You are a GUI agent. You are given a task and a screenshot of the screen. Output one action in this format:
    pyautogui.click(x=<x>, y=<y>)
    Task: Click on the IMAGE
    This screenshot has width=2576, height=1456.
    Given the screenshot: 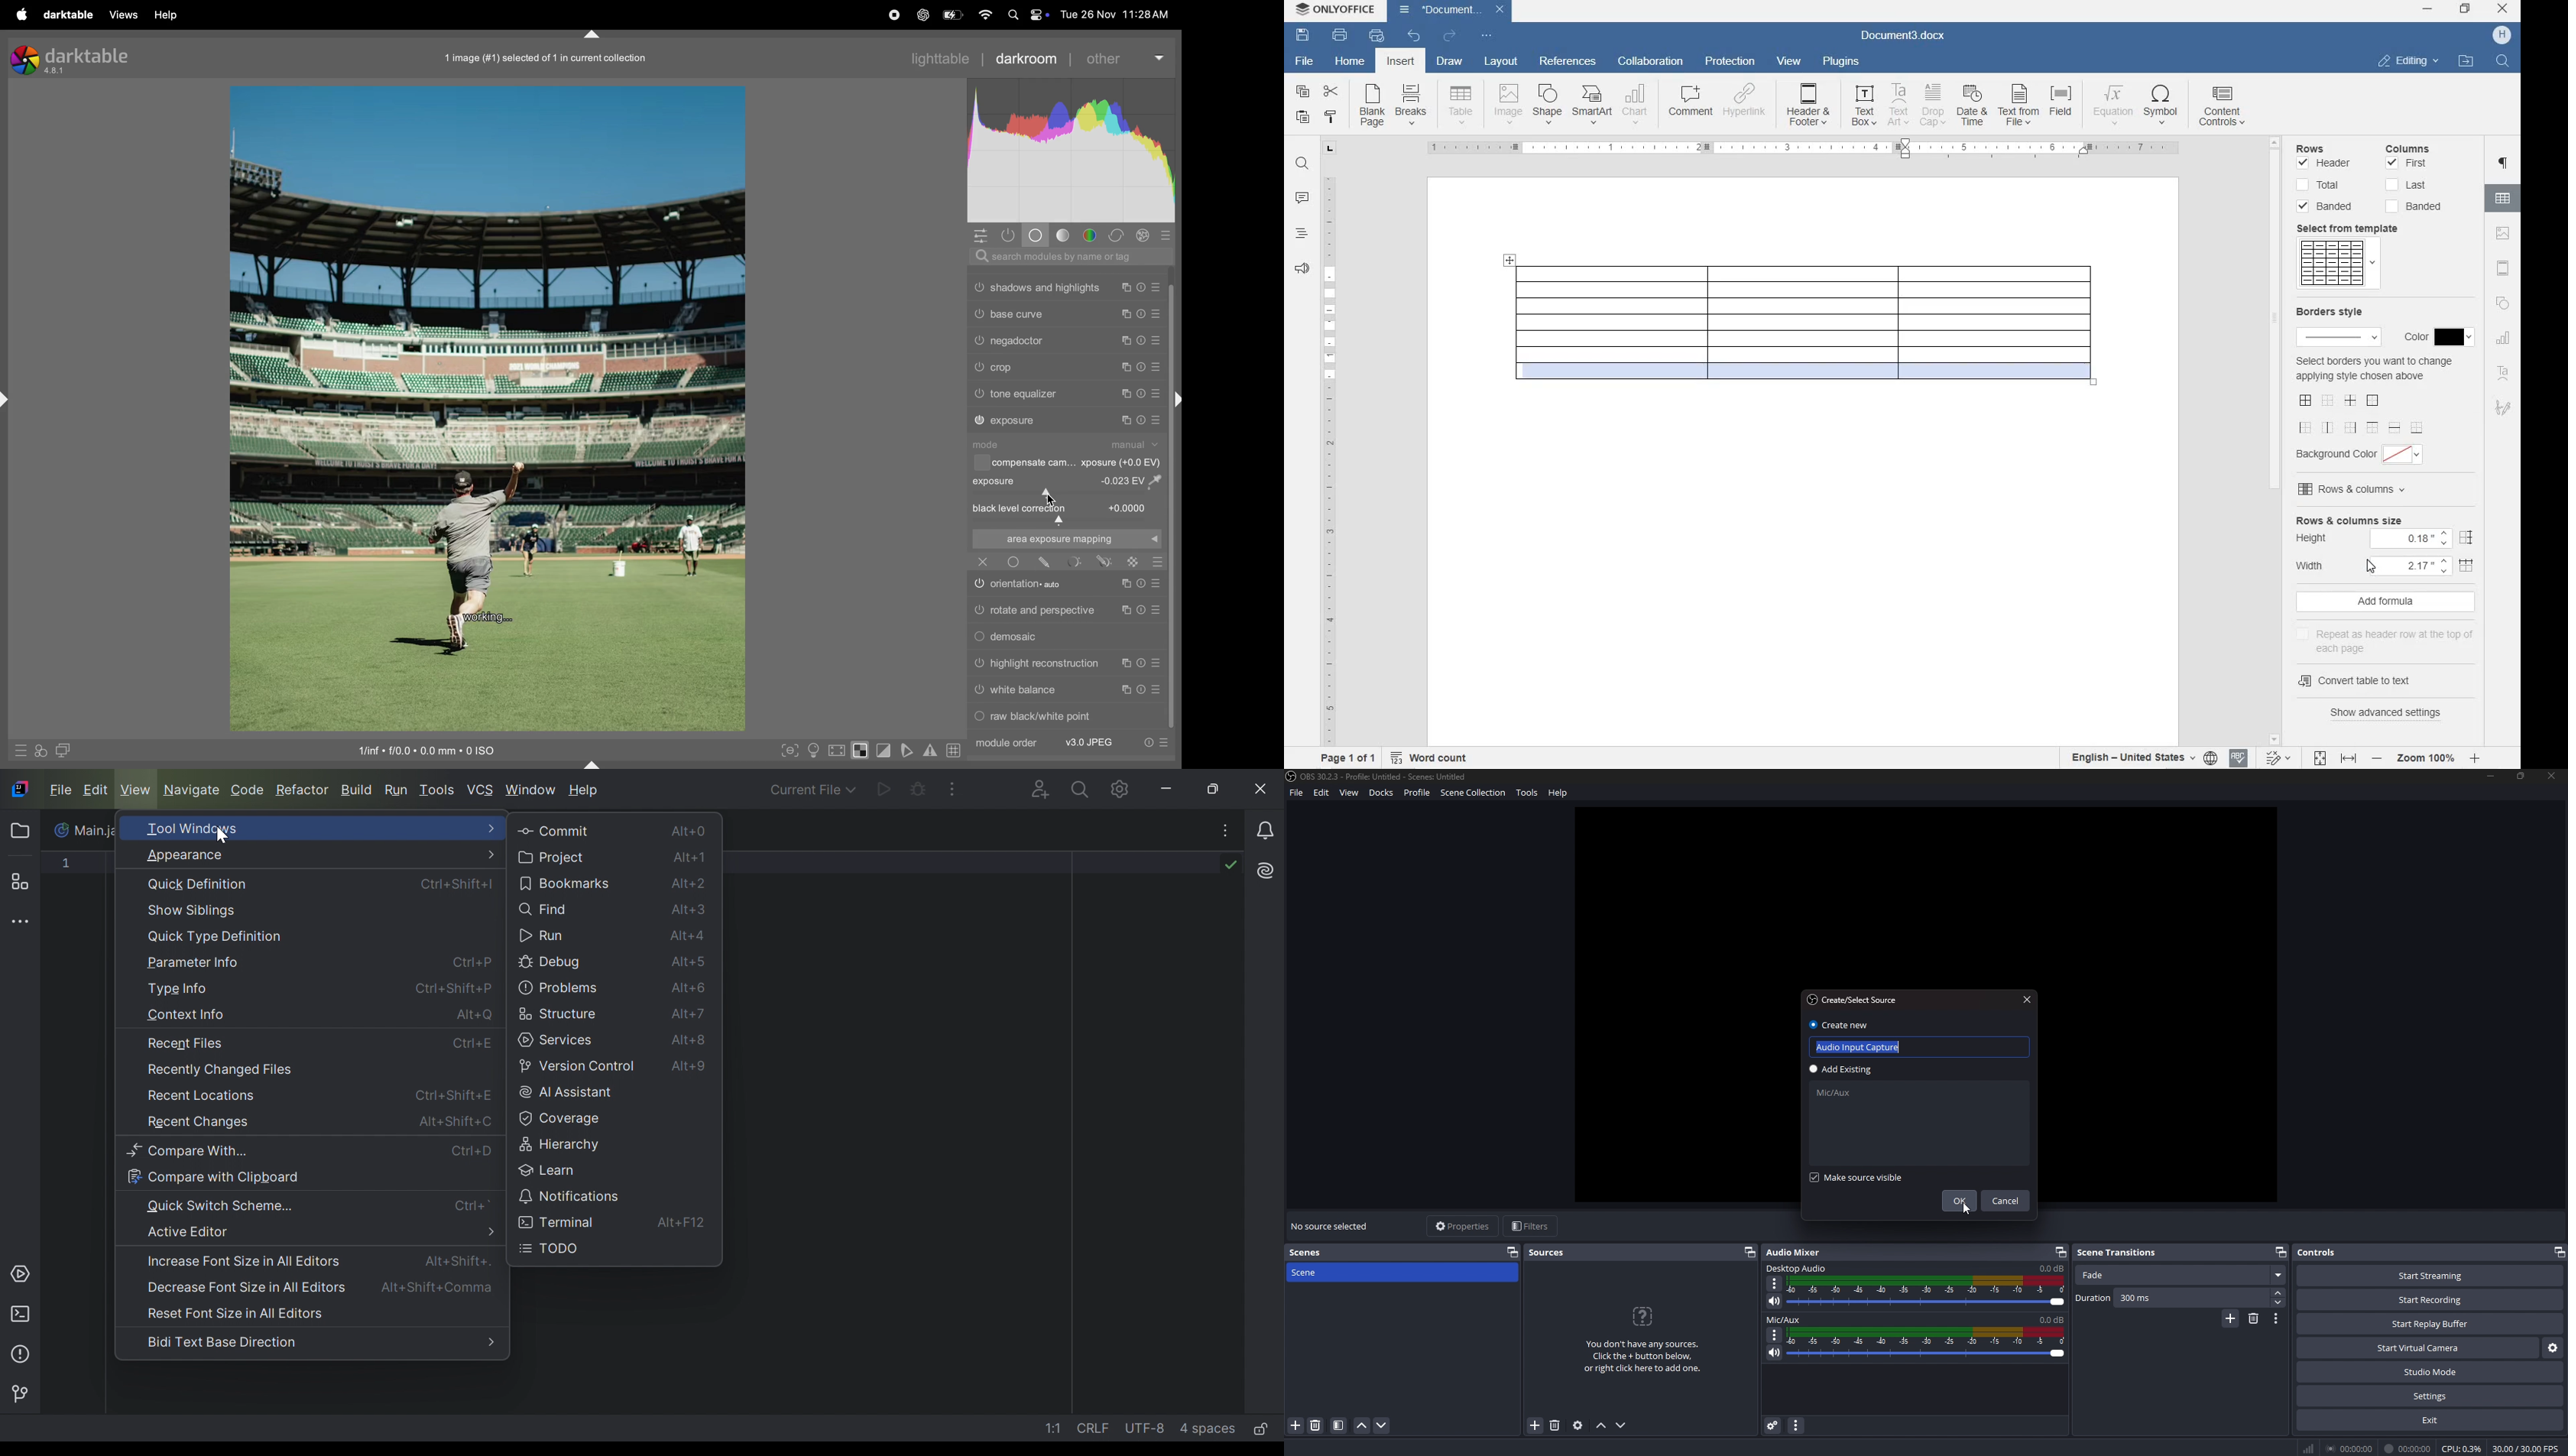 What is the action you would take?
    pyautogui.click(x=1509, y=105)
    